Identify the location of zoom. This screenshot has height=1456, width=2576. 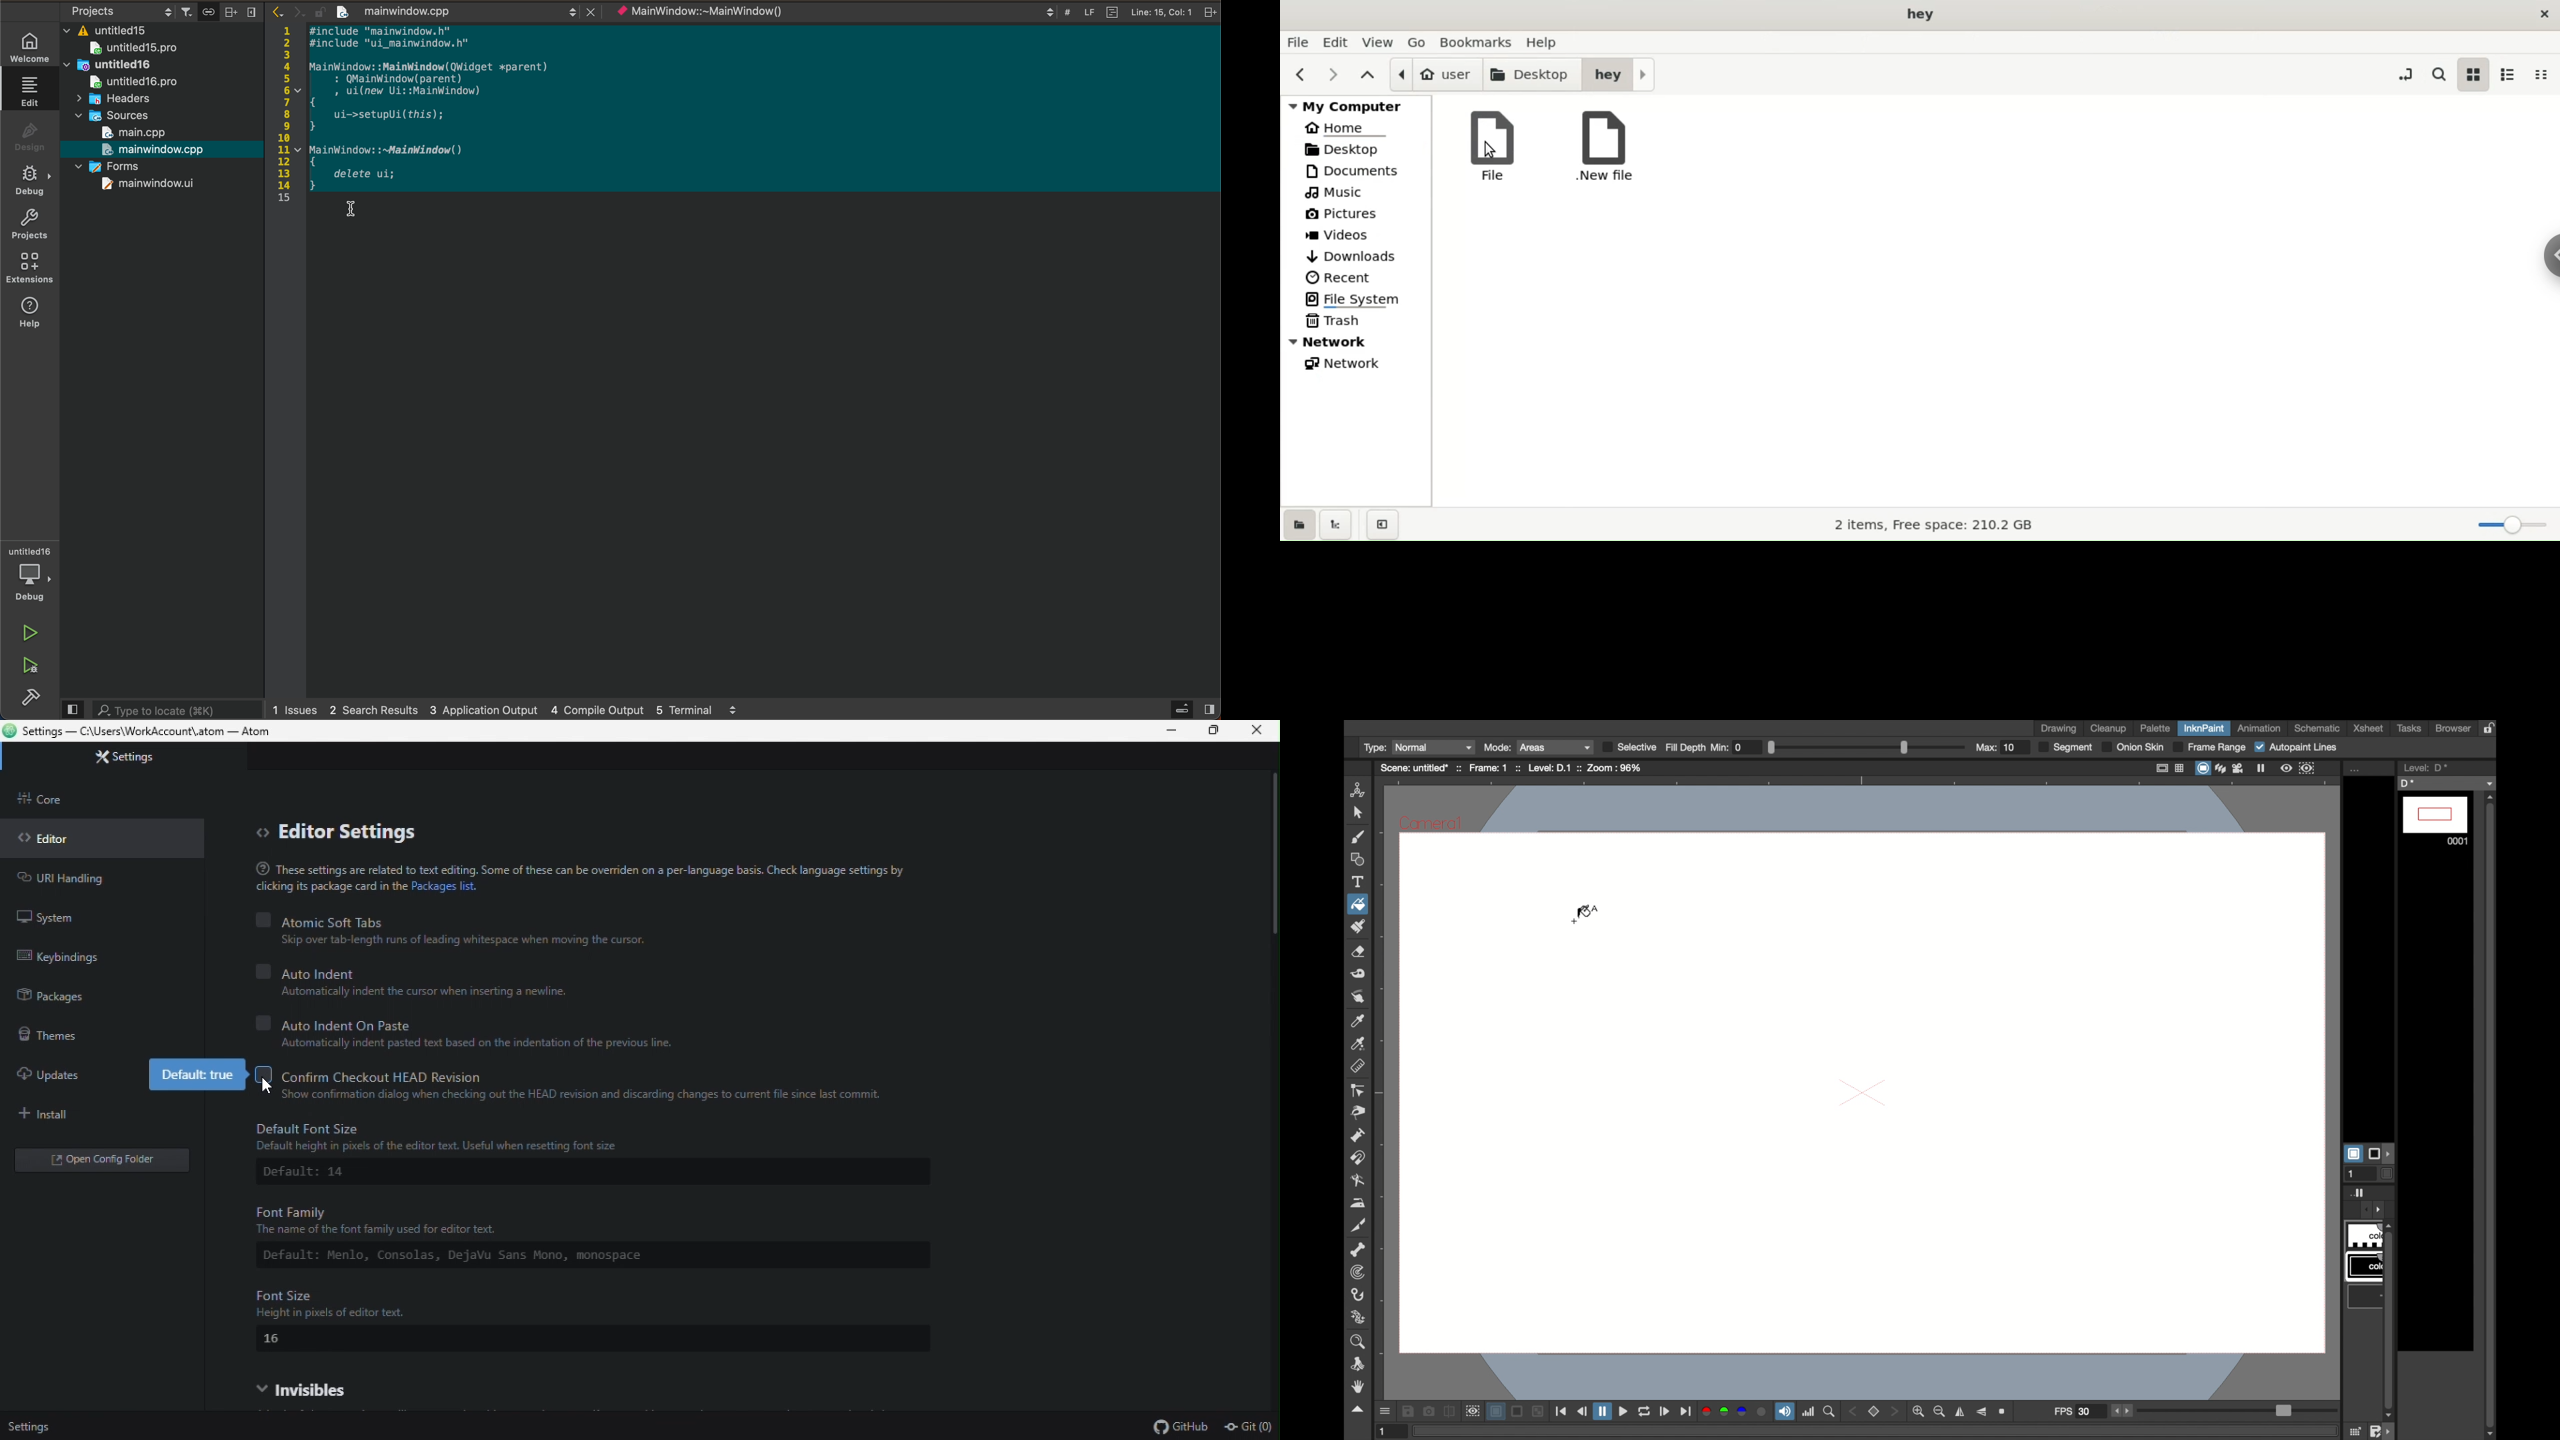
(1829, 1412).